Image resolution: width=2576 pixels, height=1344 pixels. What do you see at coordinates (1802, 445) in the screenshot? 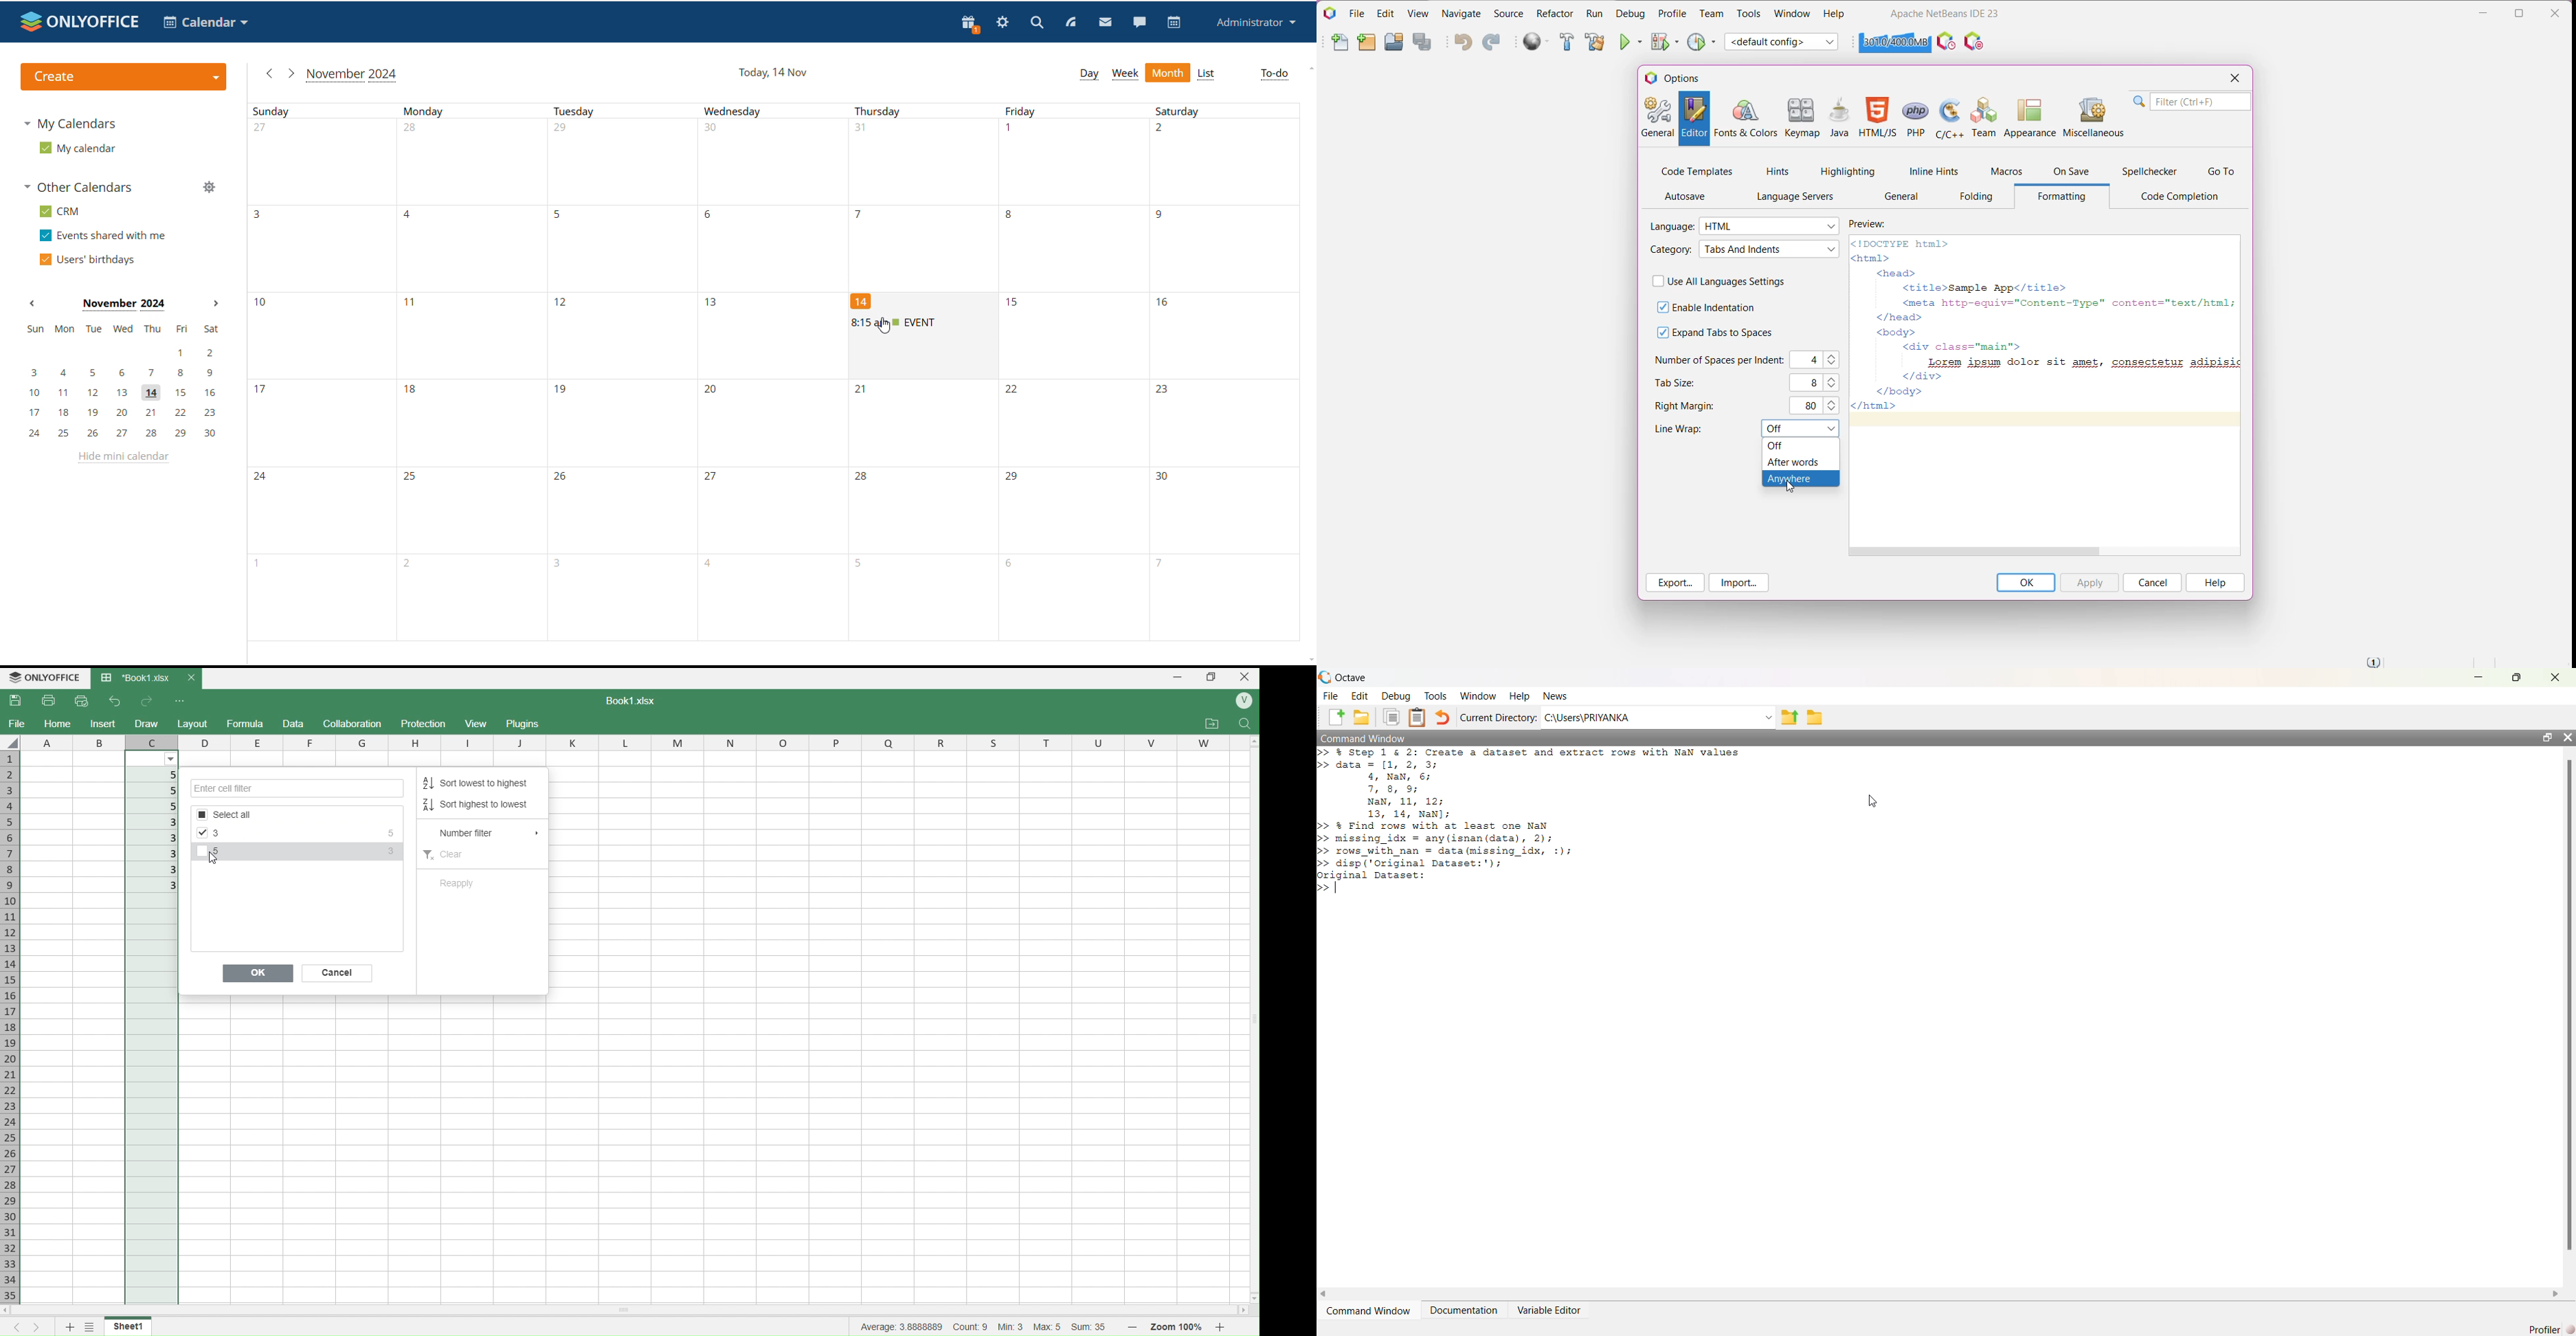
I see `off` at bounding box center [1802, 445].